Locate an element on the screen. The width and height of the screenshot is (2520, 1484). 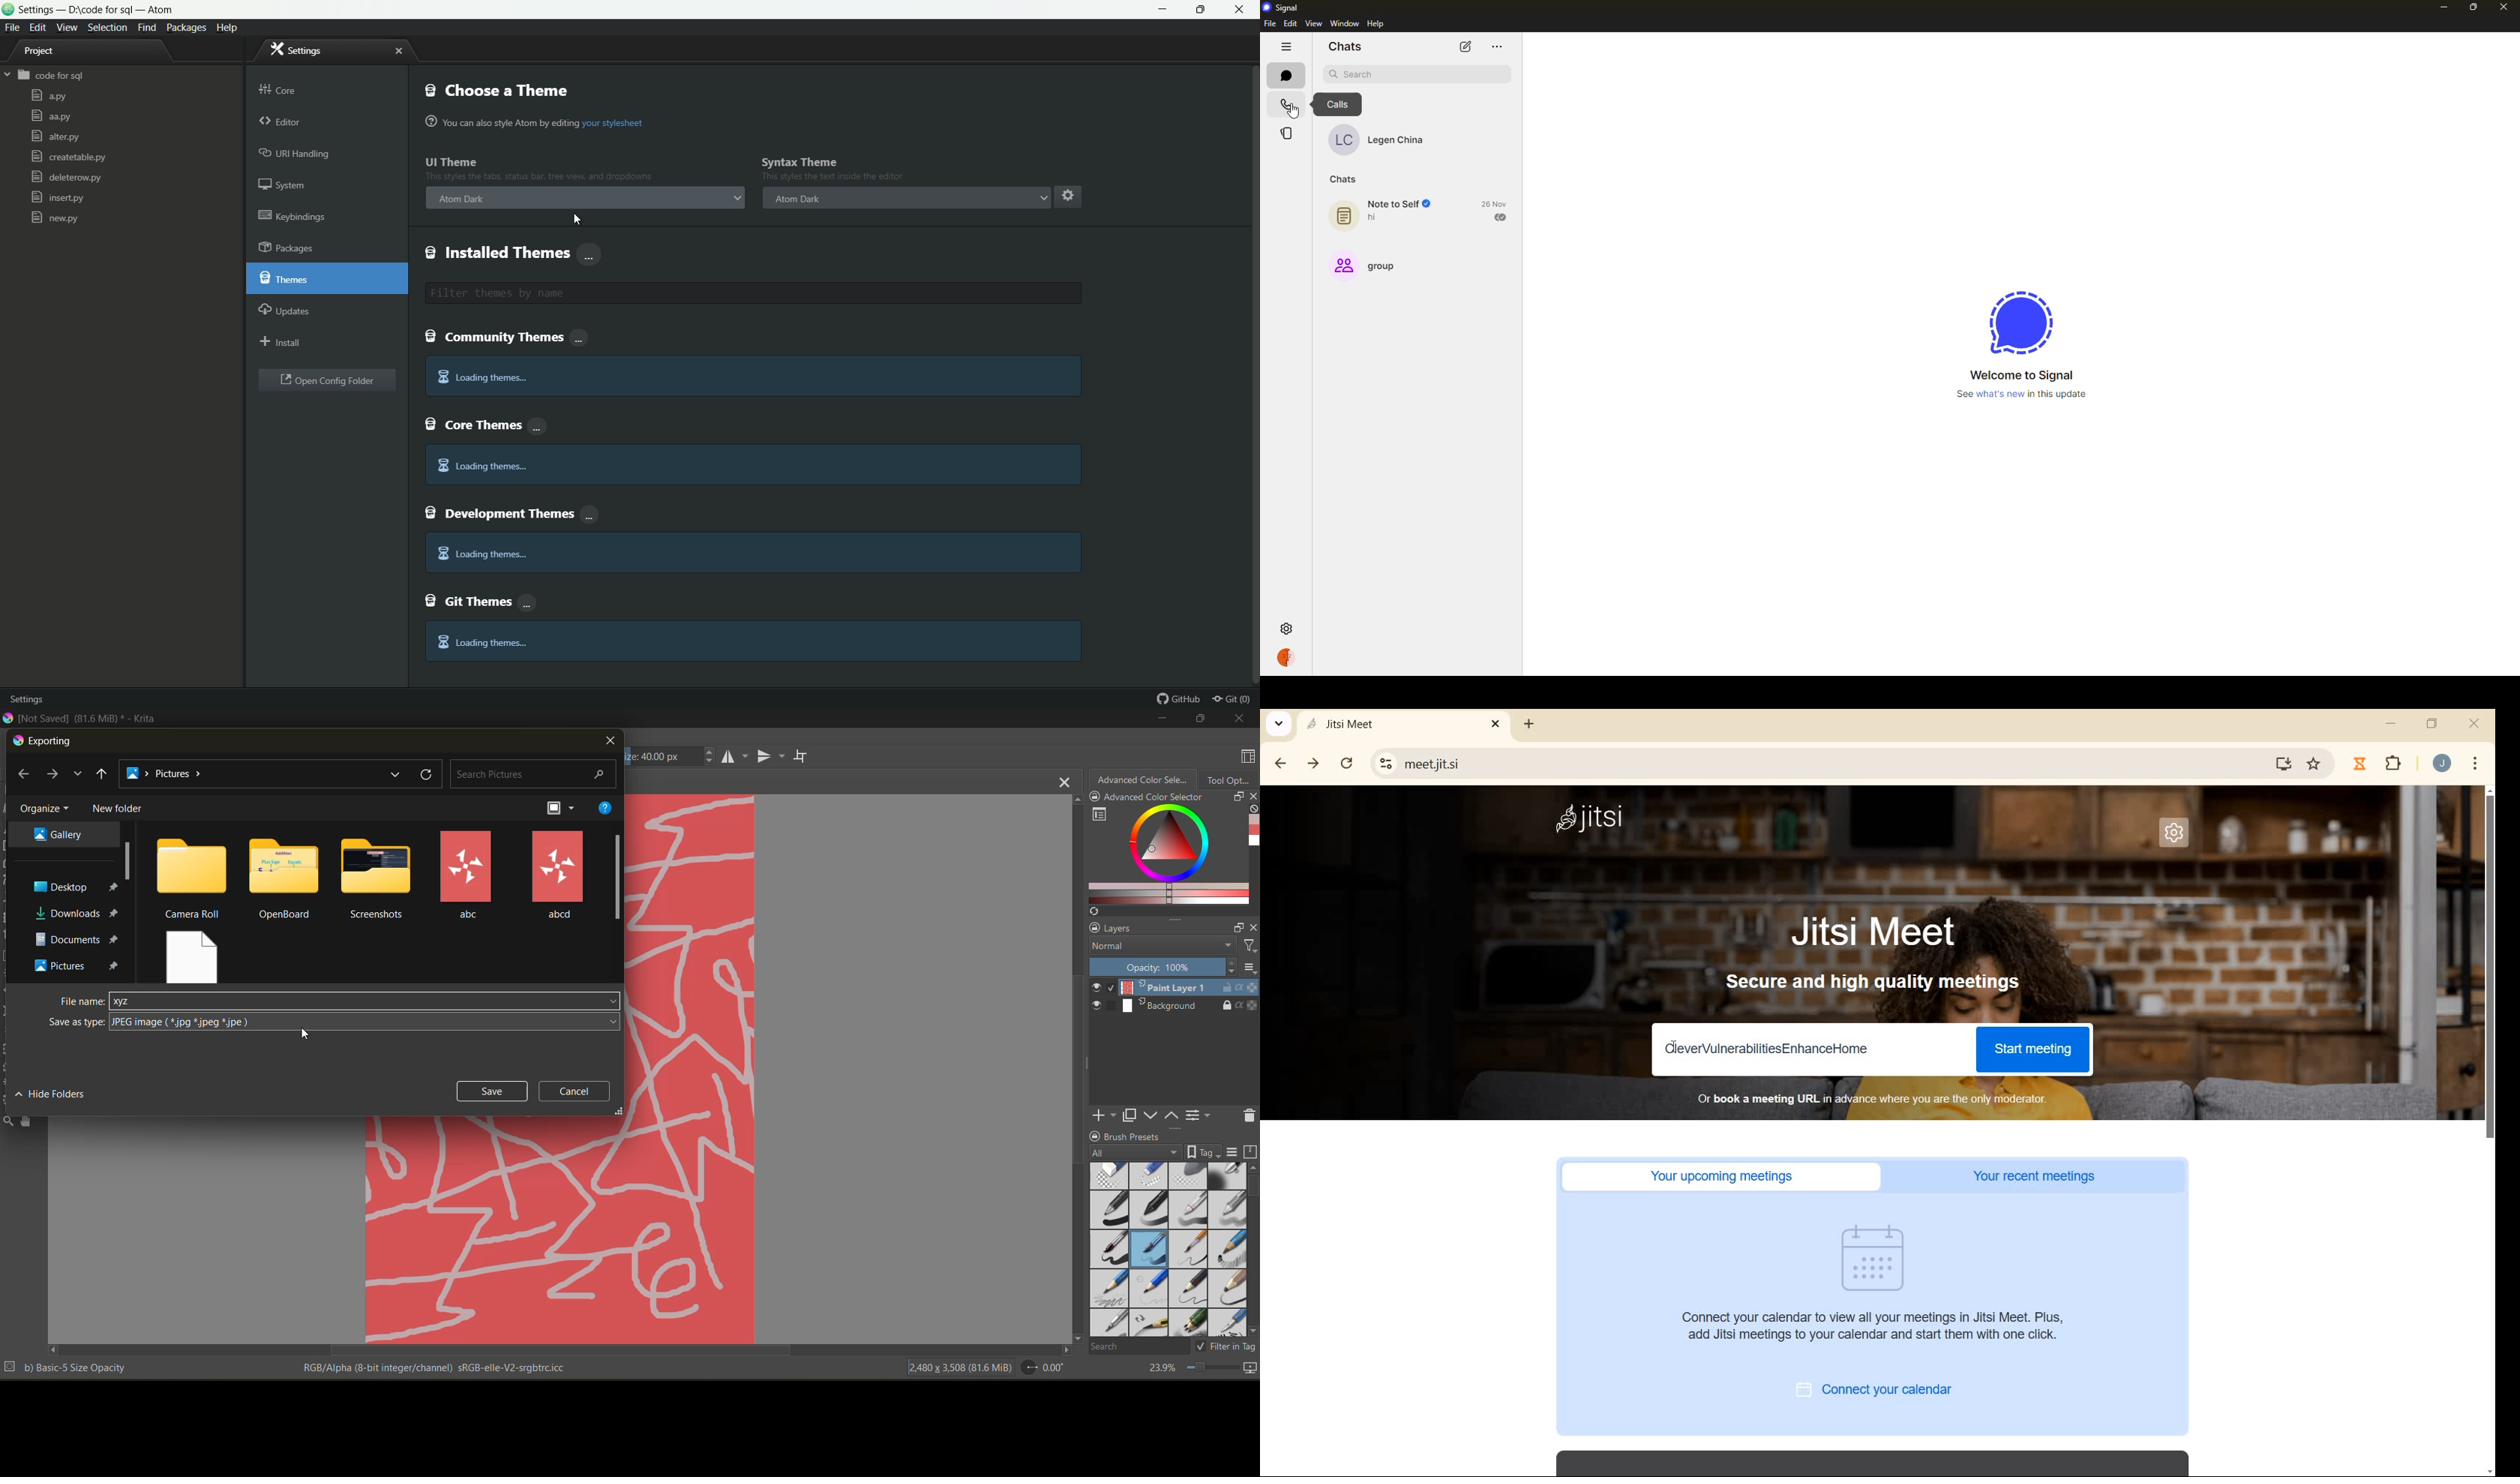
secure and high quality meetings is located at coordinates (1880, 986).